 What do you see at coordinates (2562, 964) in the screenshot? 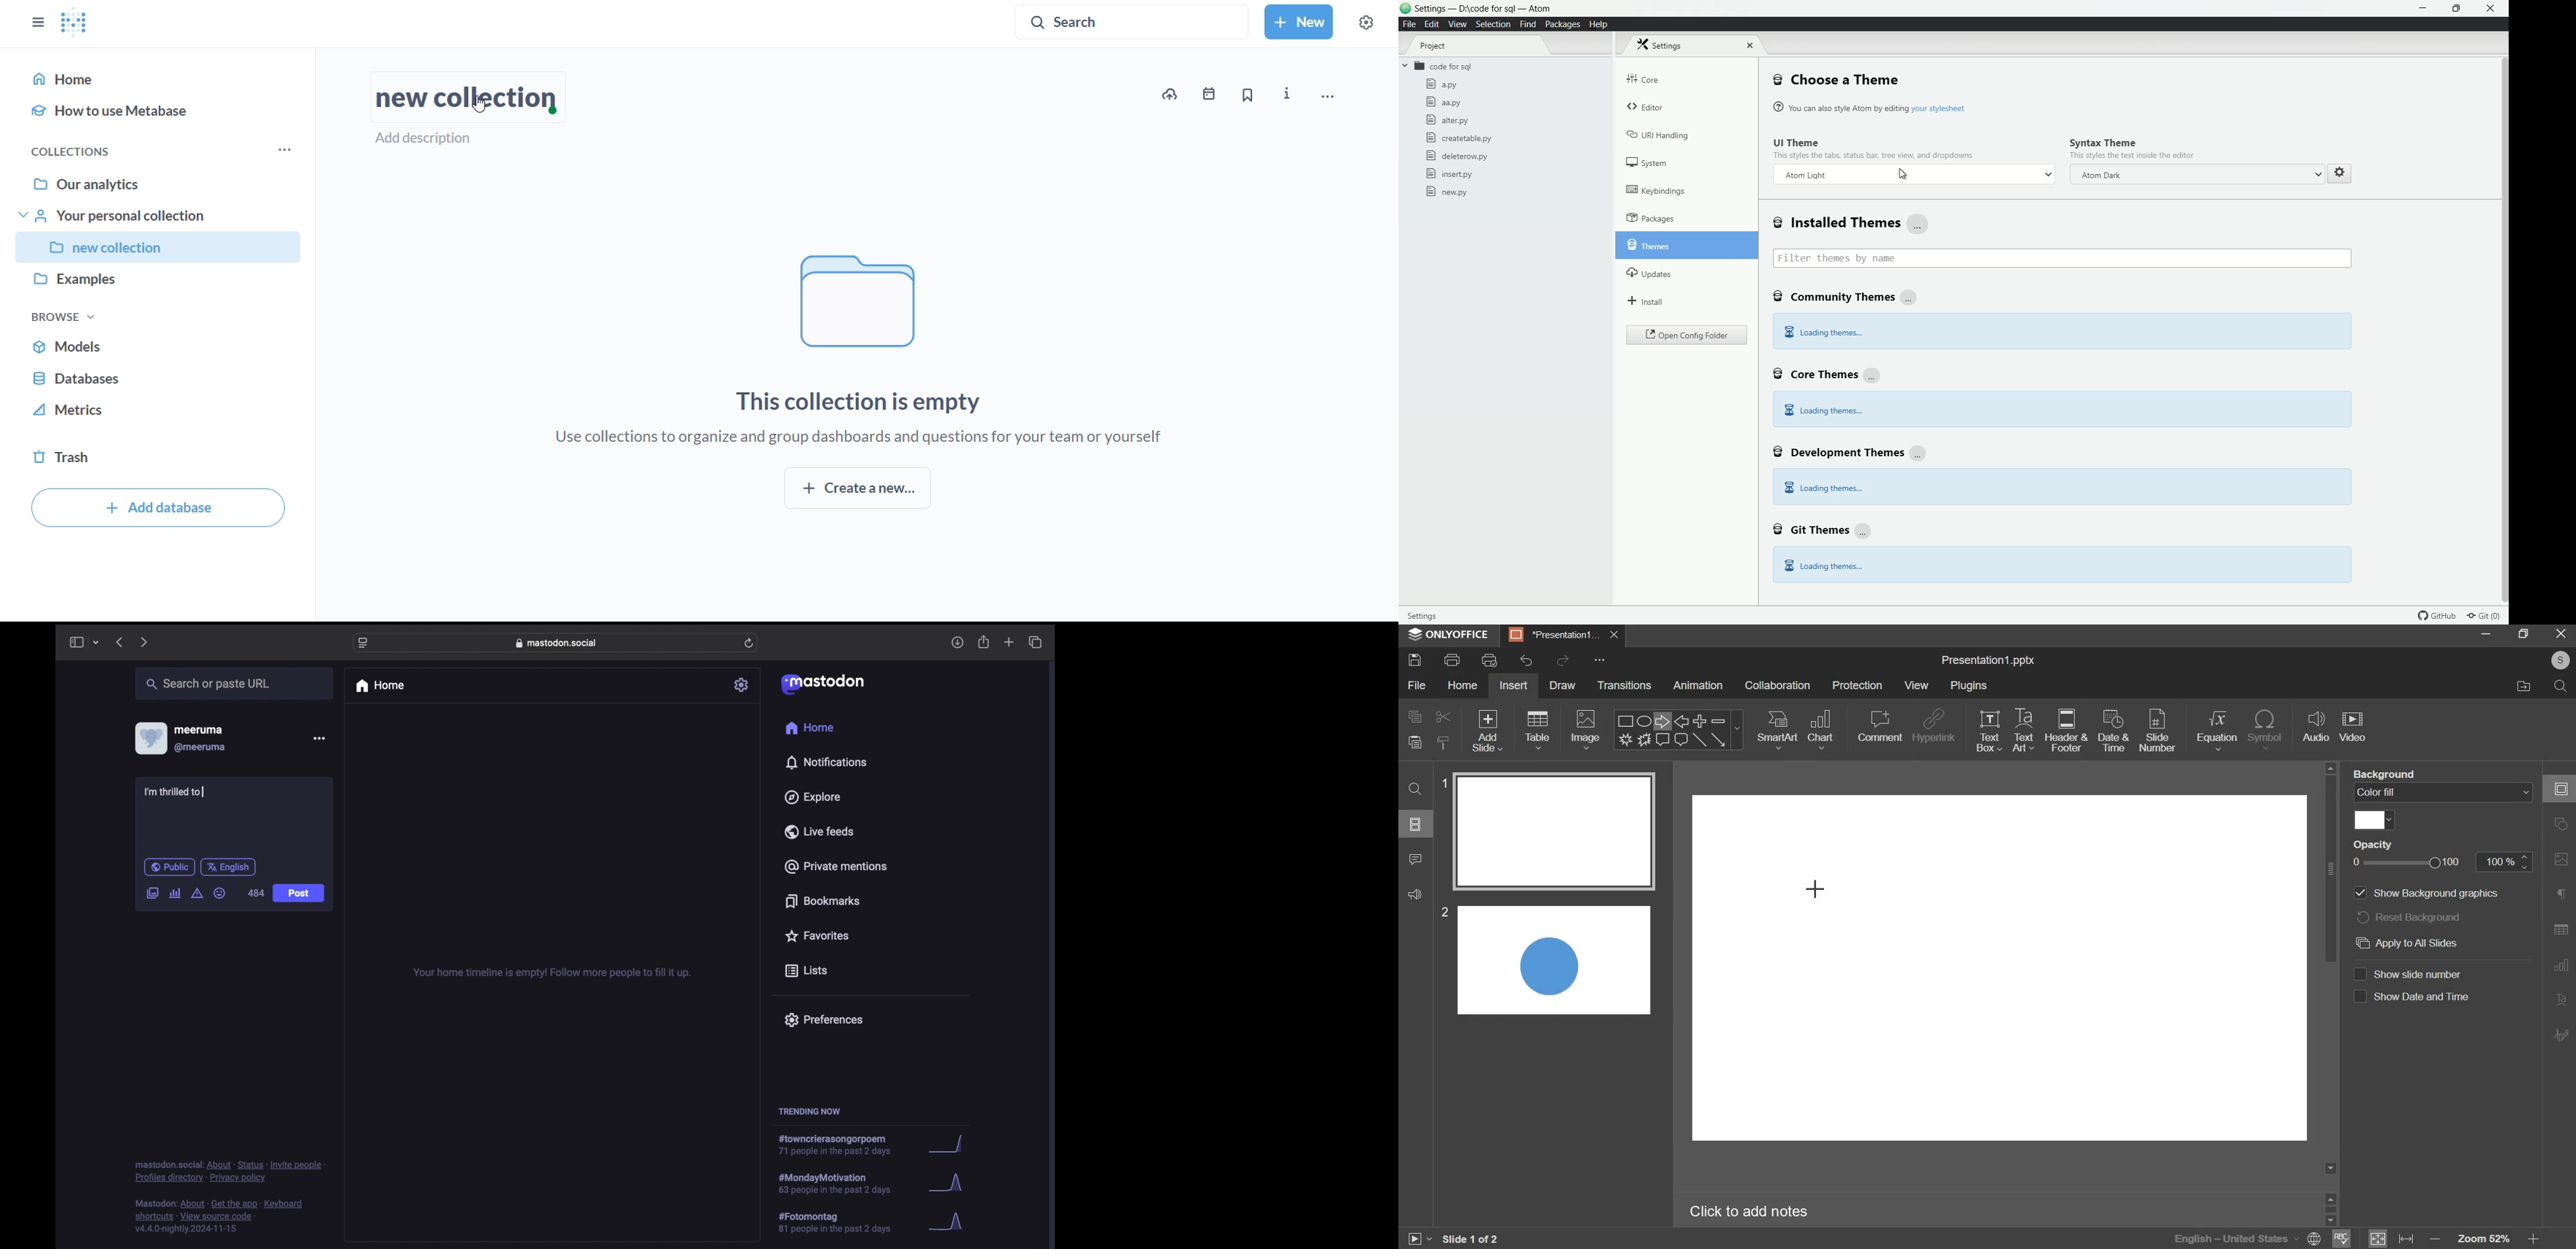
I see `Chart settings` at bounding box center [2562, 964].